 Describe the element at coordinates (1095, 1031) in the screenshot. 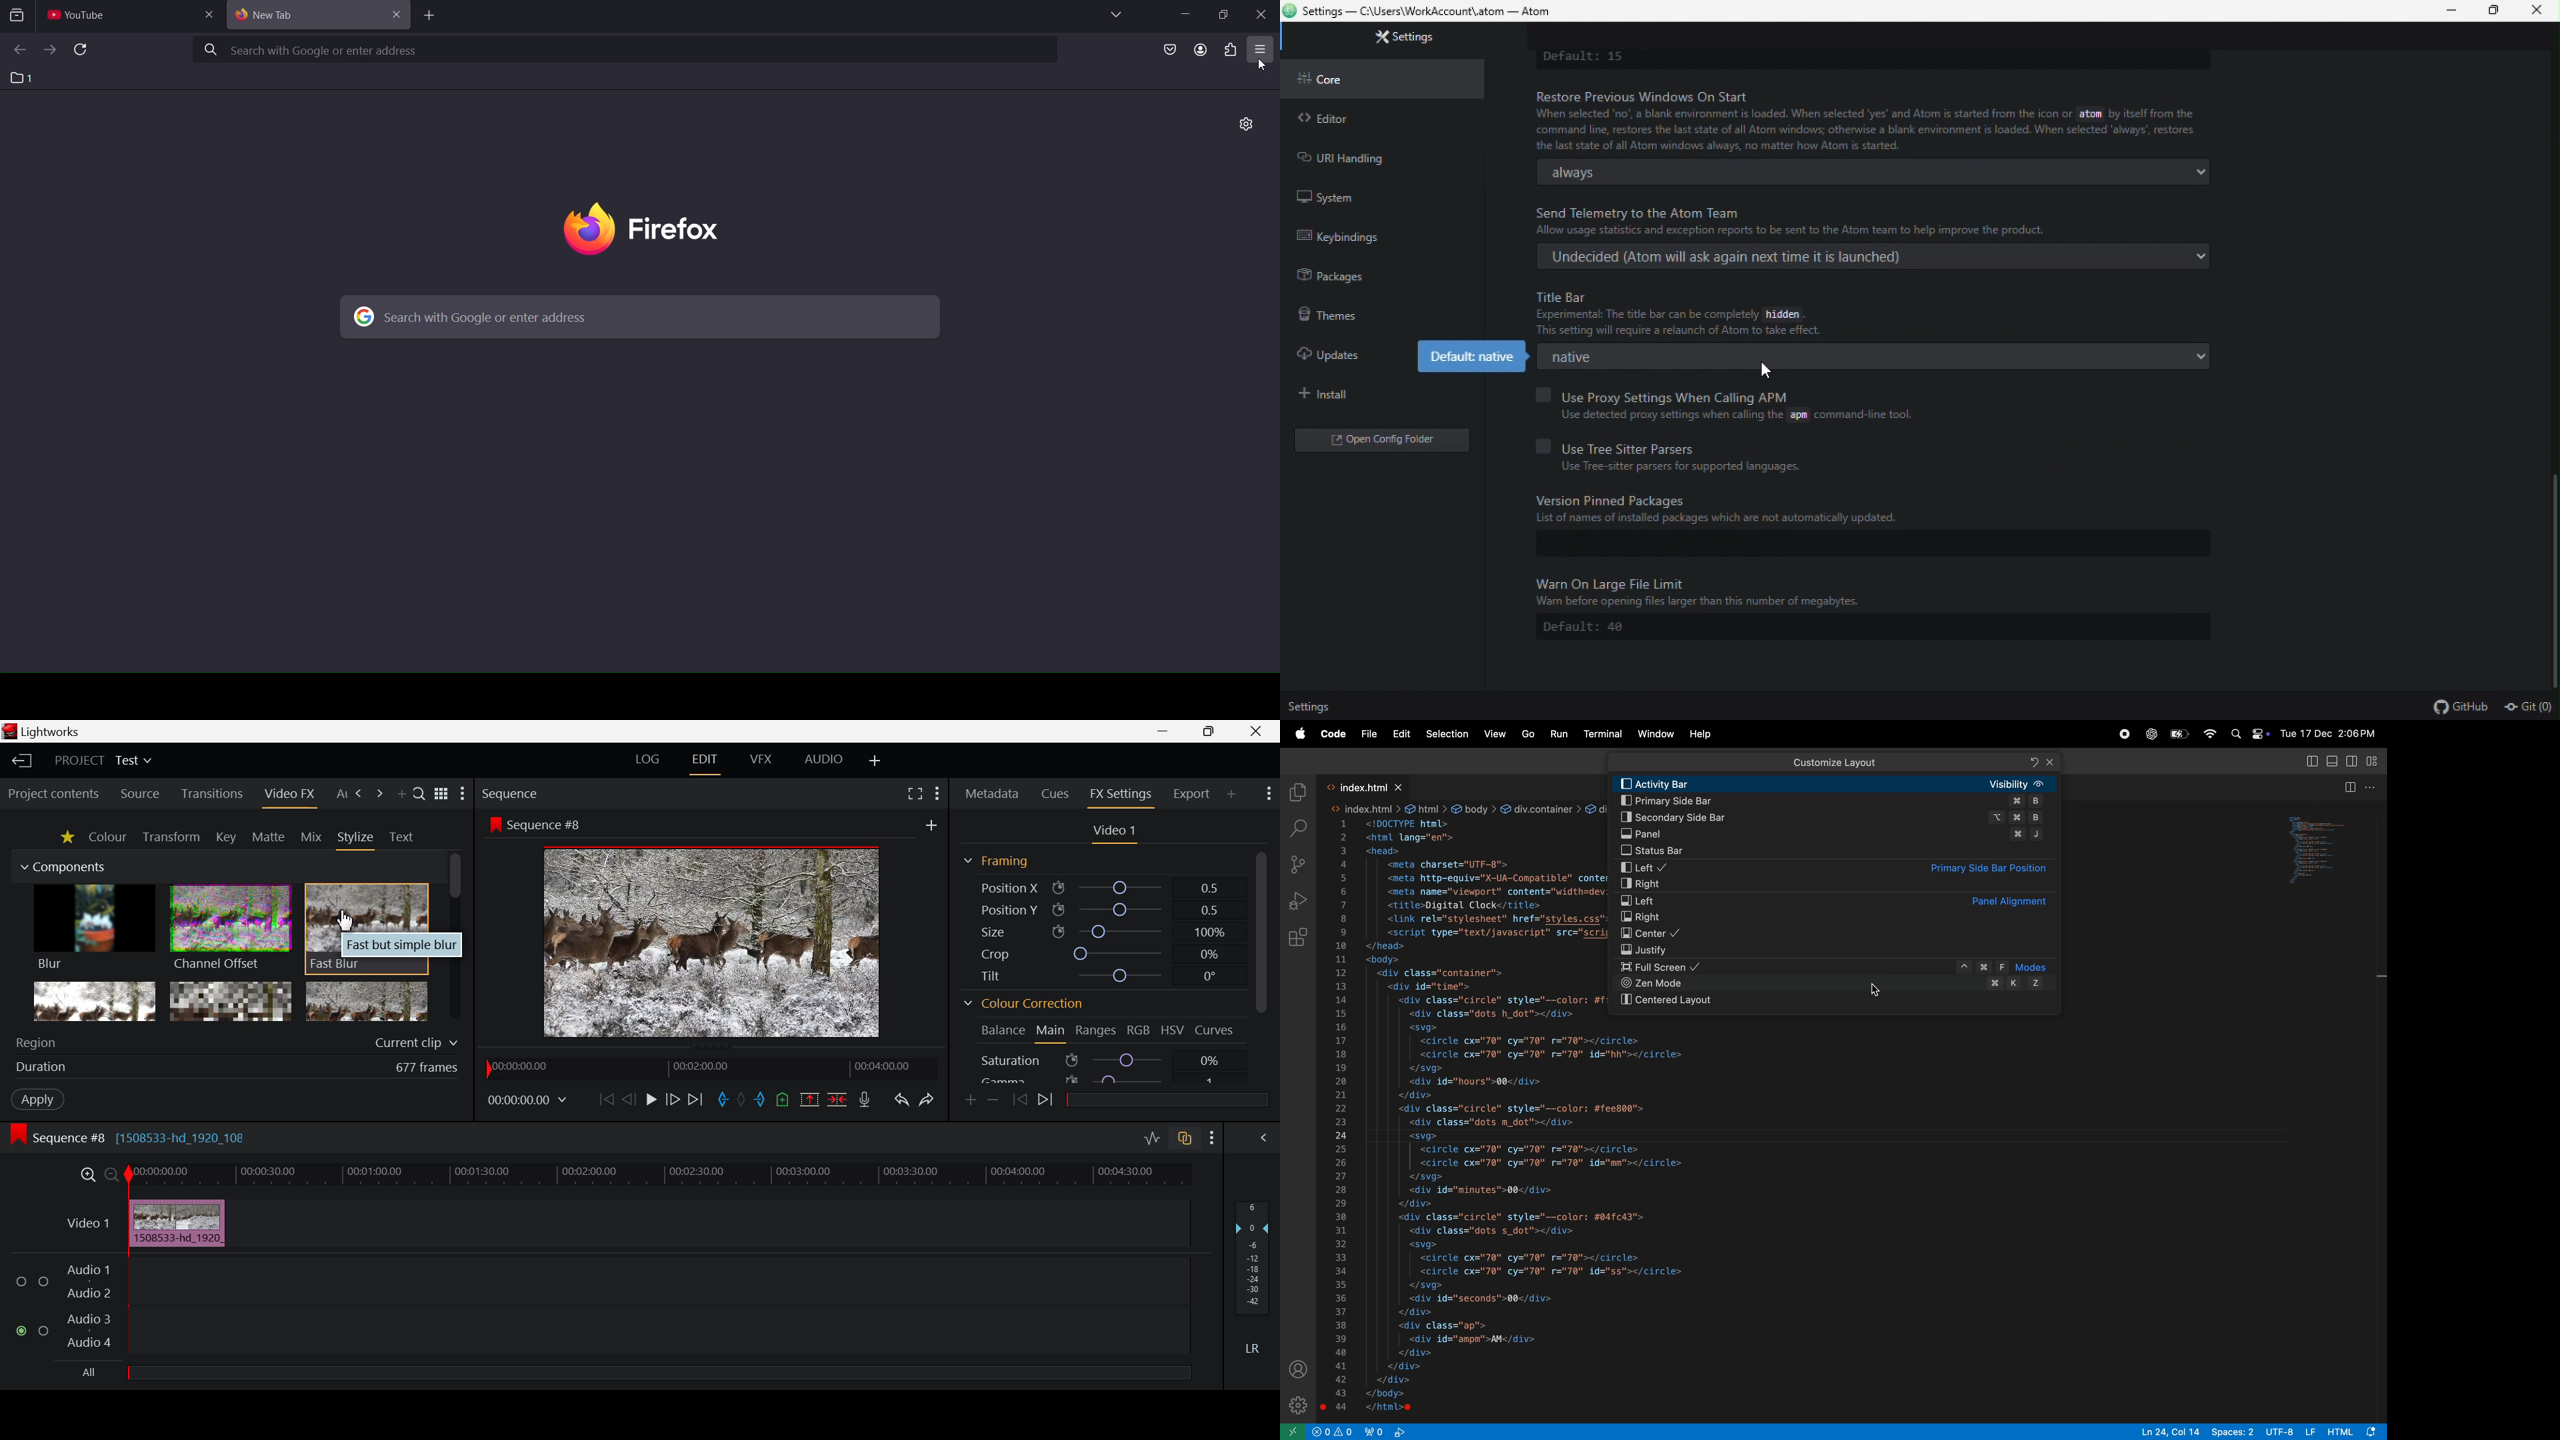

I see `Ranges` at that location.